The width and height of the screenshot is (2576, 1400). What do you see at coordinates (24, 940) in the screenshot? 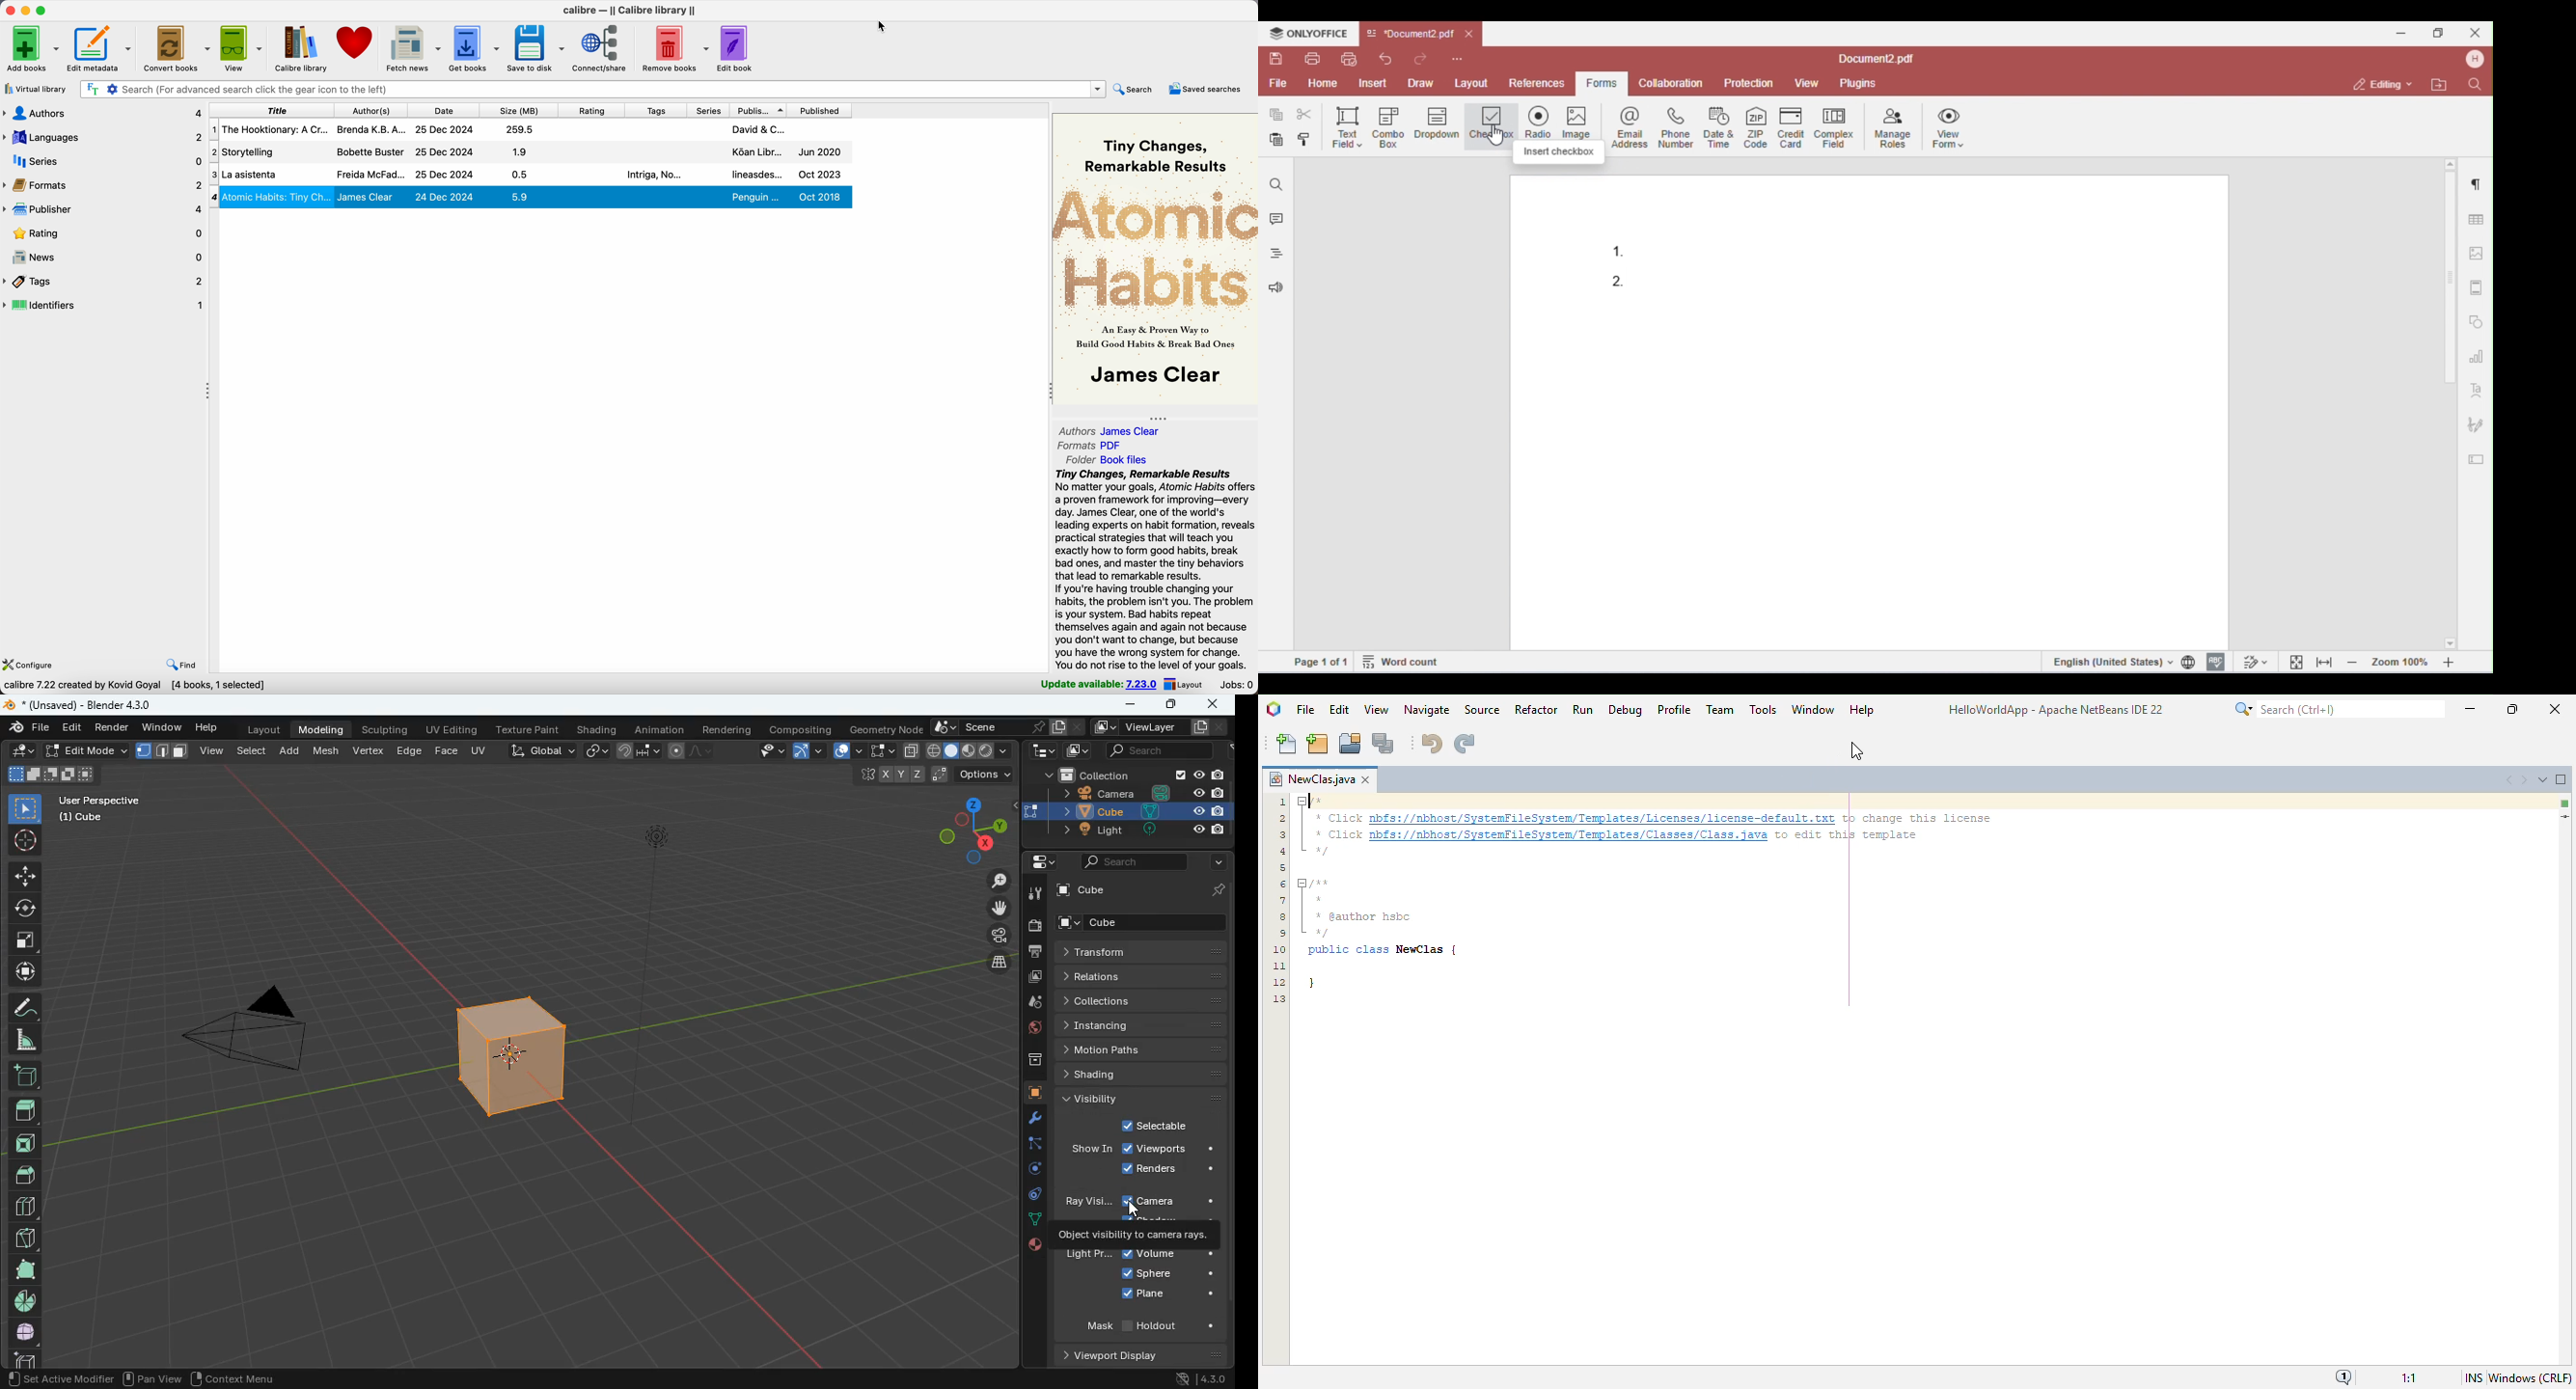
I see `fullscreen` at bounding box center [24, 940].